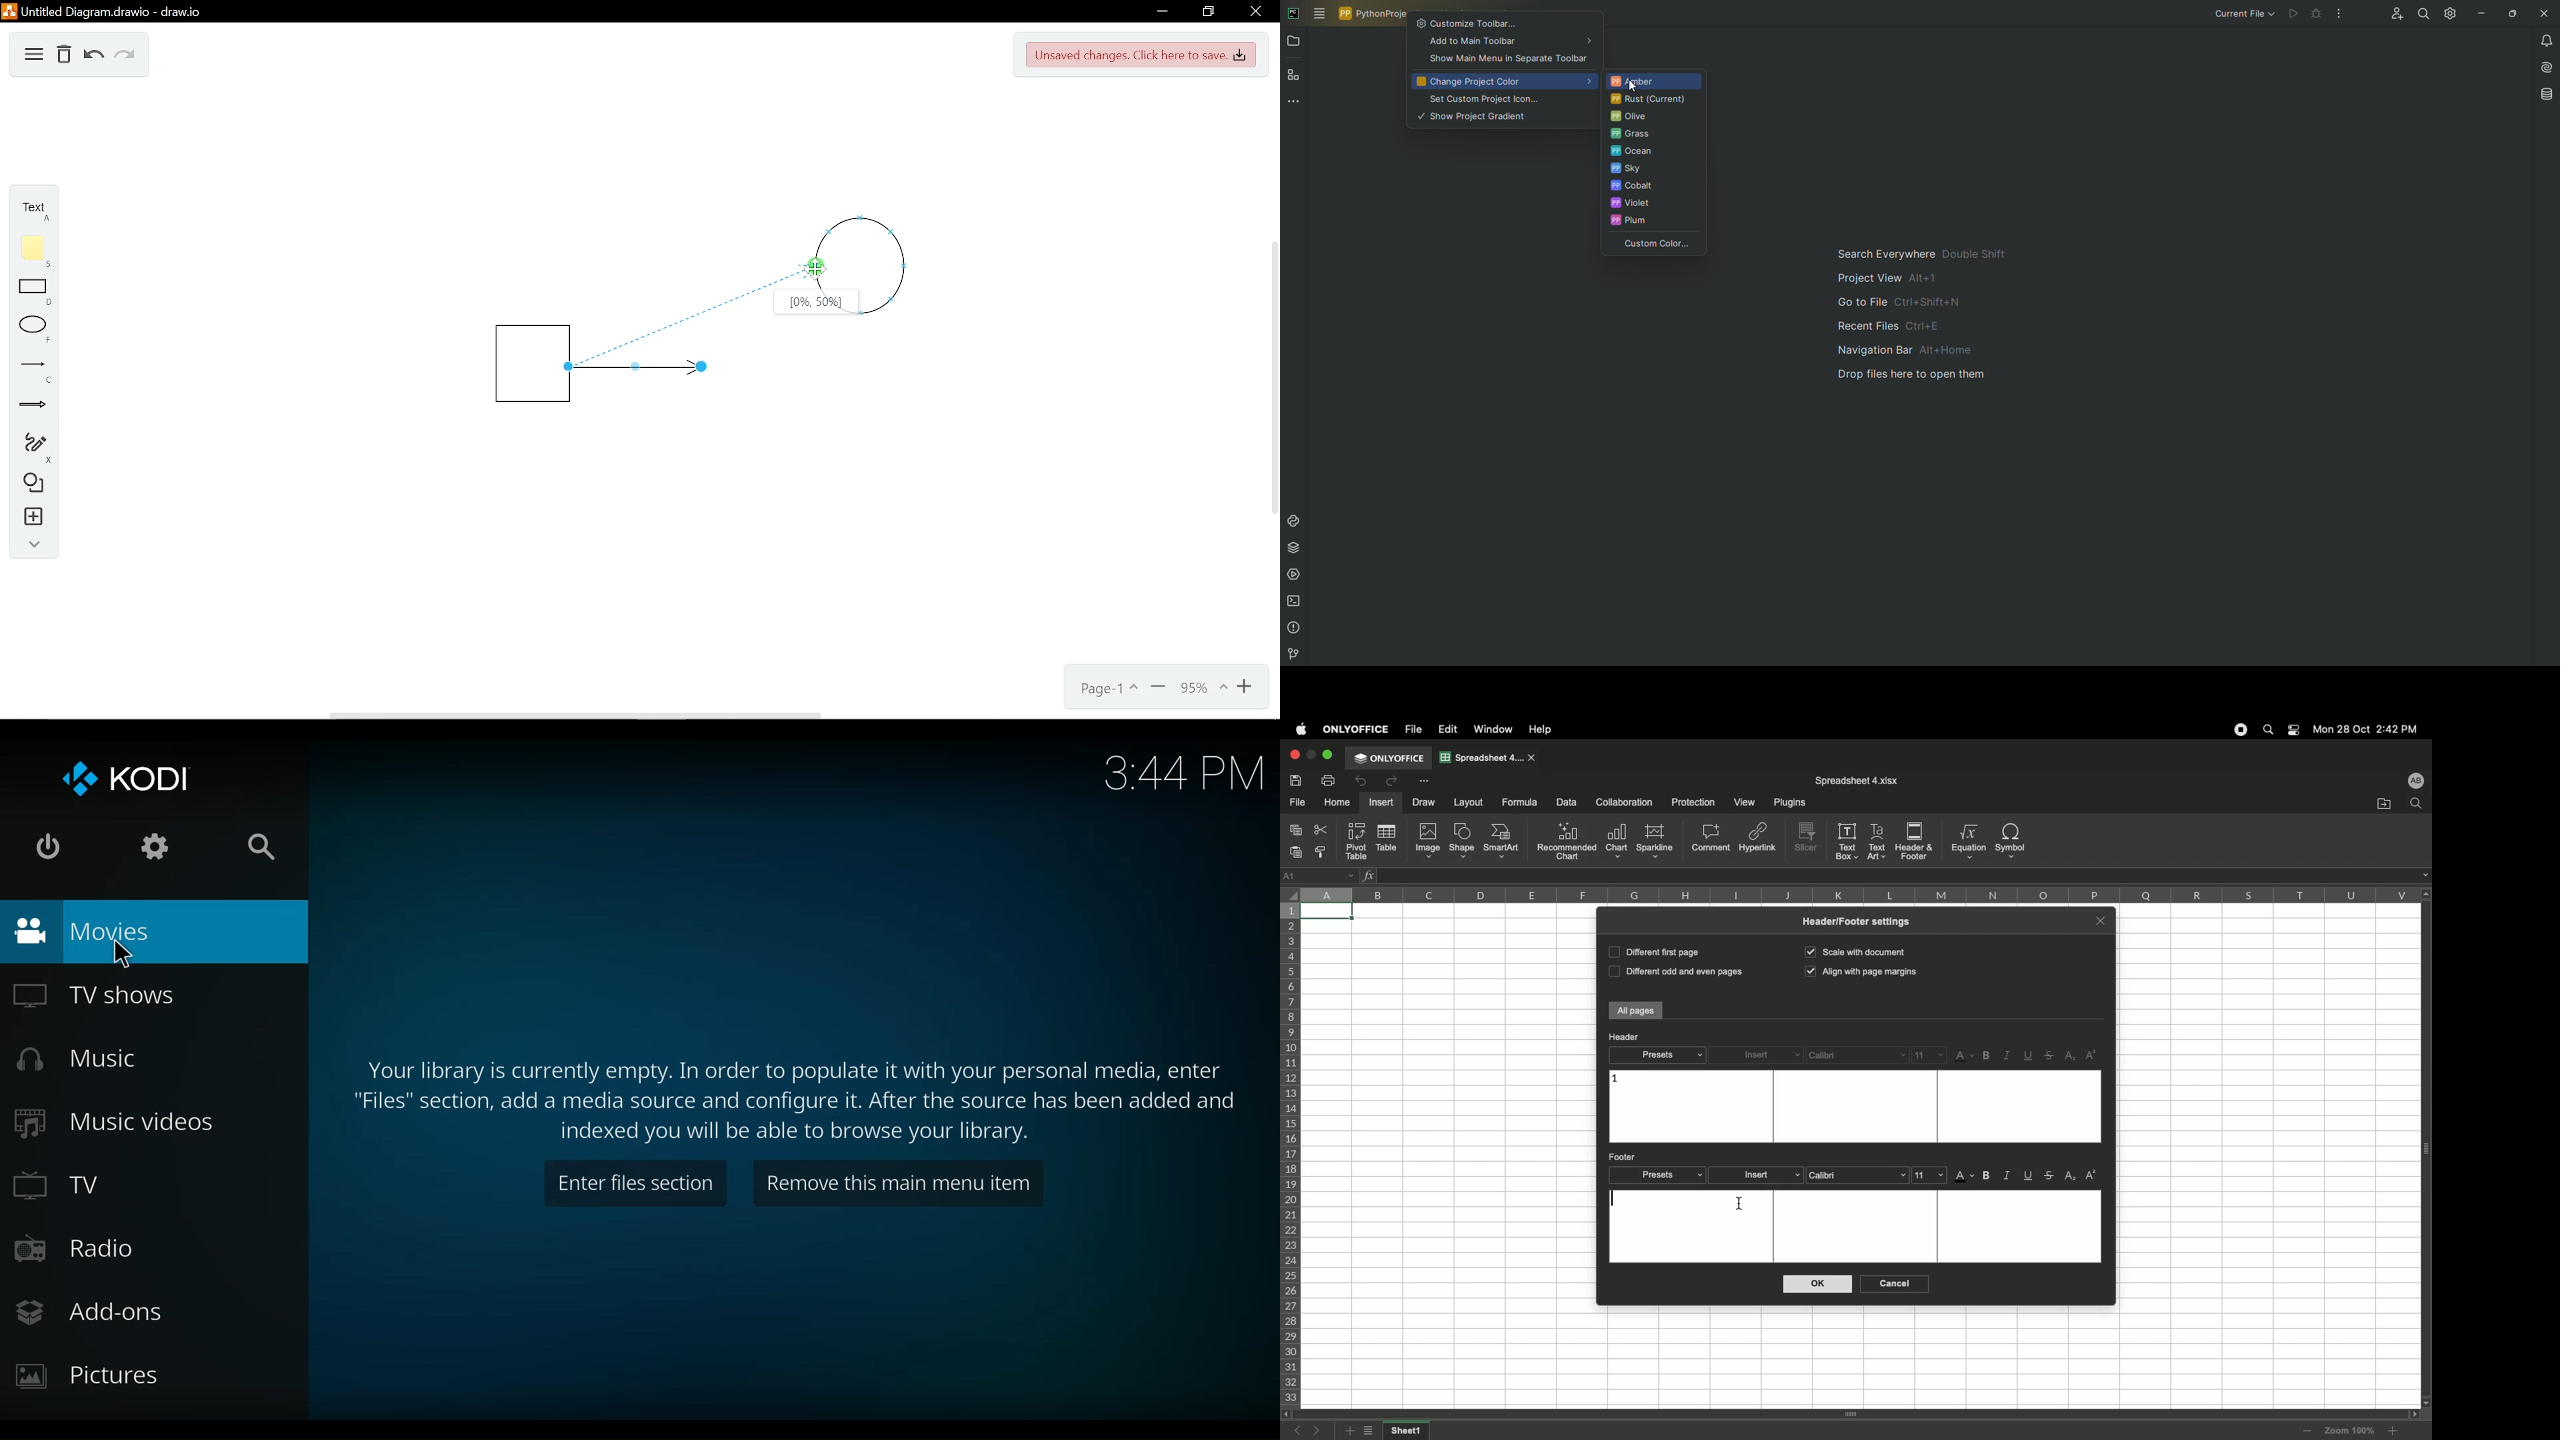 Image resolution: width=2576 pixels, height=1456 pixels. Describe the element at coordinates (1566, 841) in the screenshot. I see `Recommended chart` at that location.